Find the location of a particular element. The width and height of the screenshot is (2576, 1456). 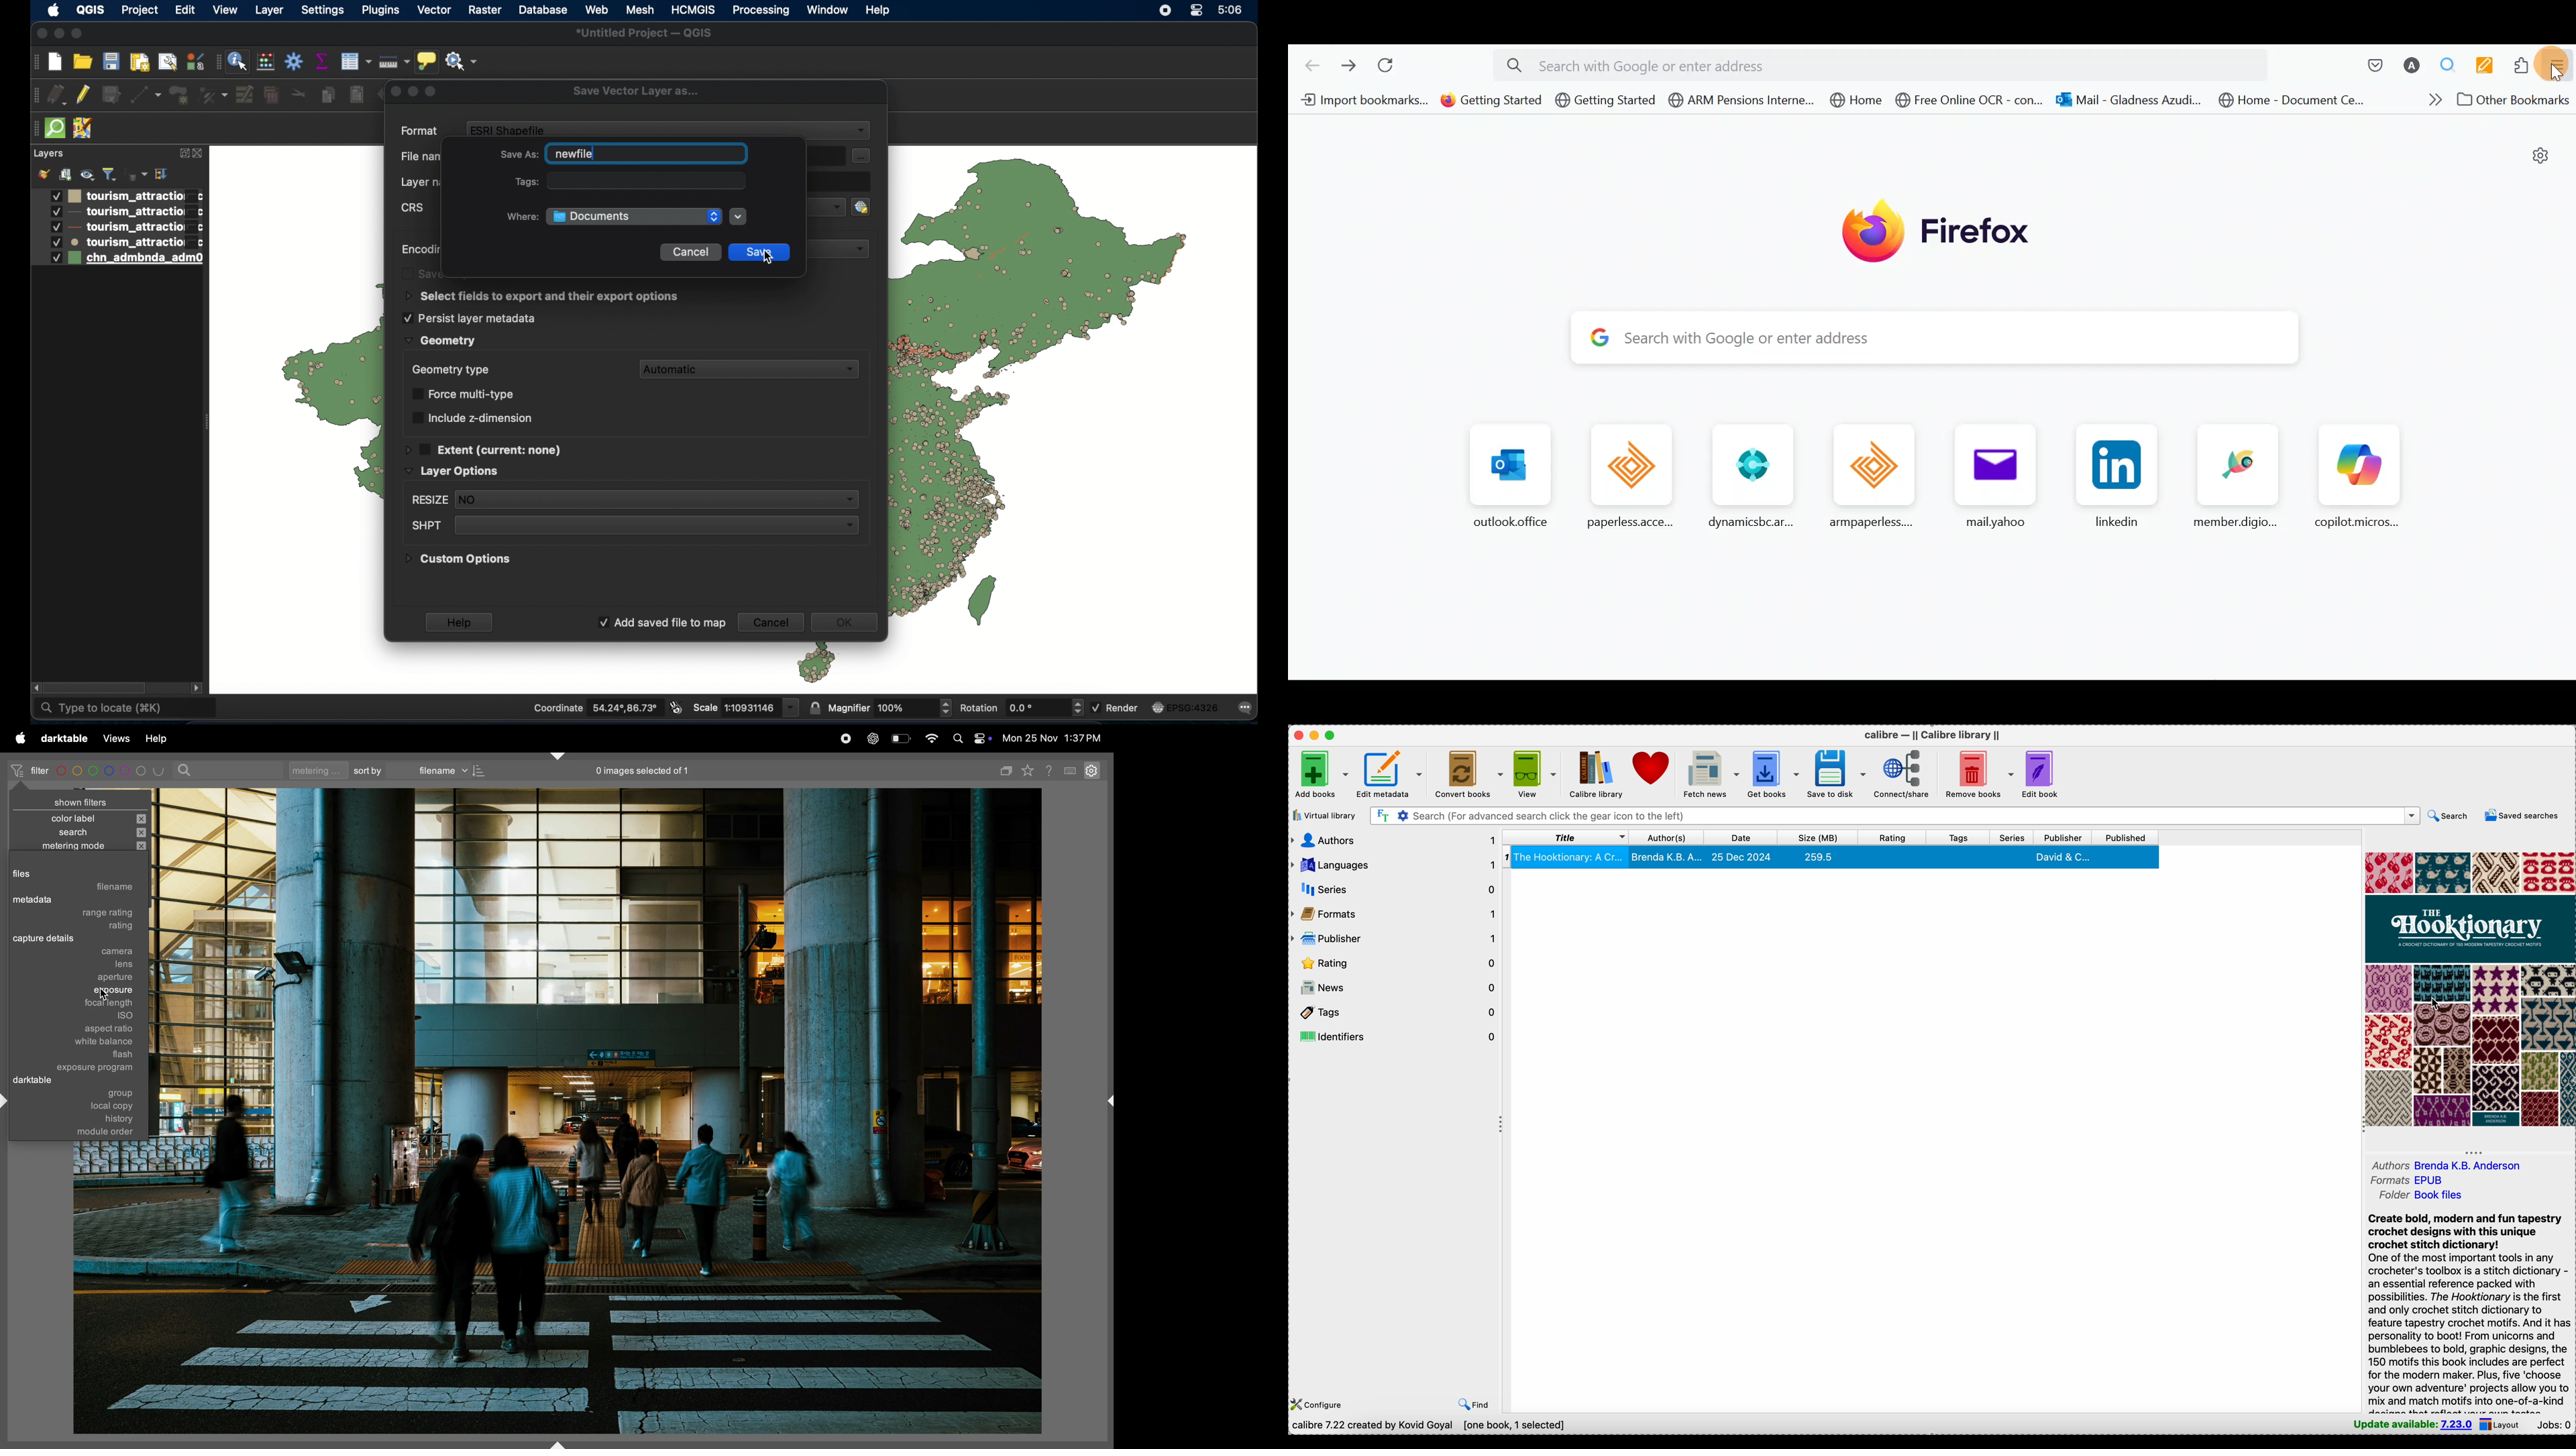

flash is located at coordinates (112, 1055).